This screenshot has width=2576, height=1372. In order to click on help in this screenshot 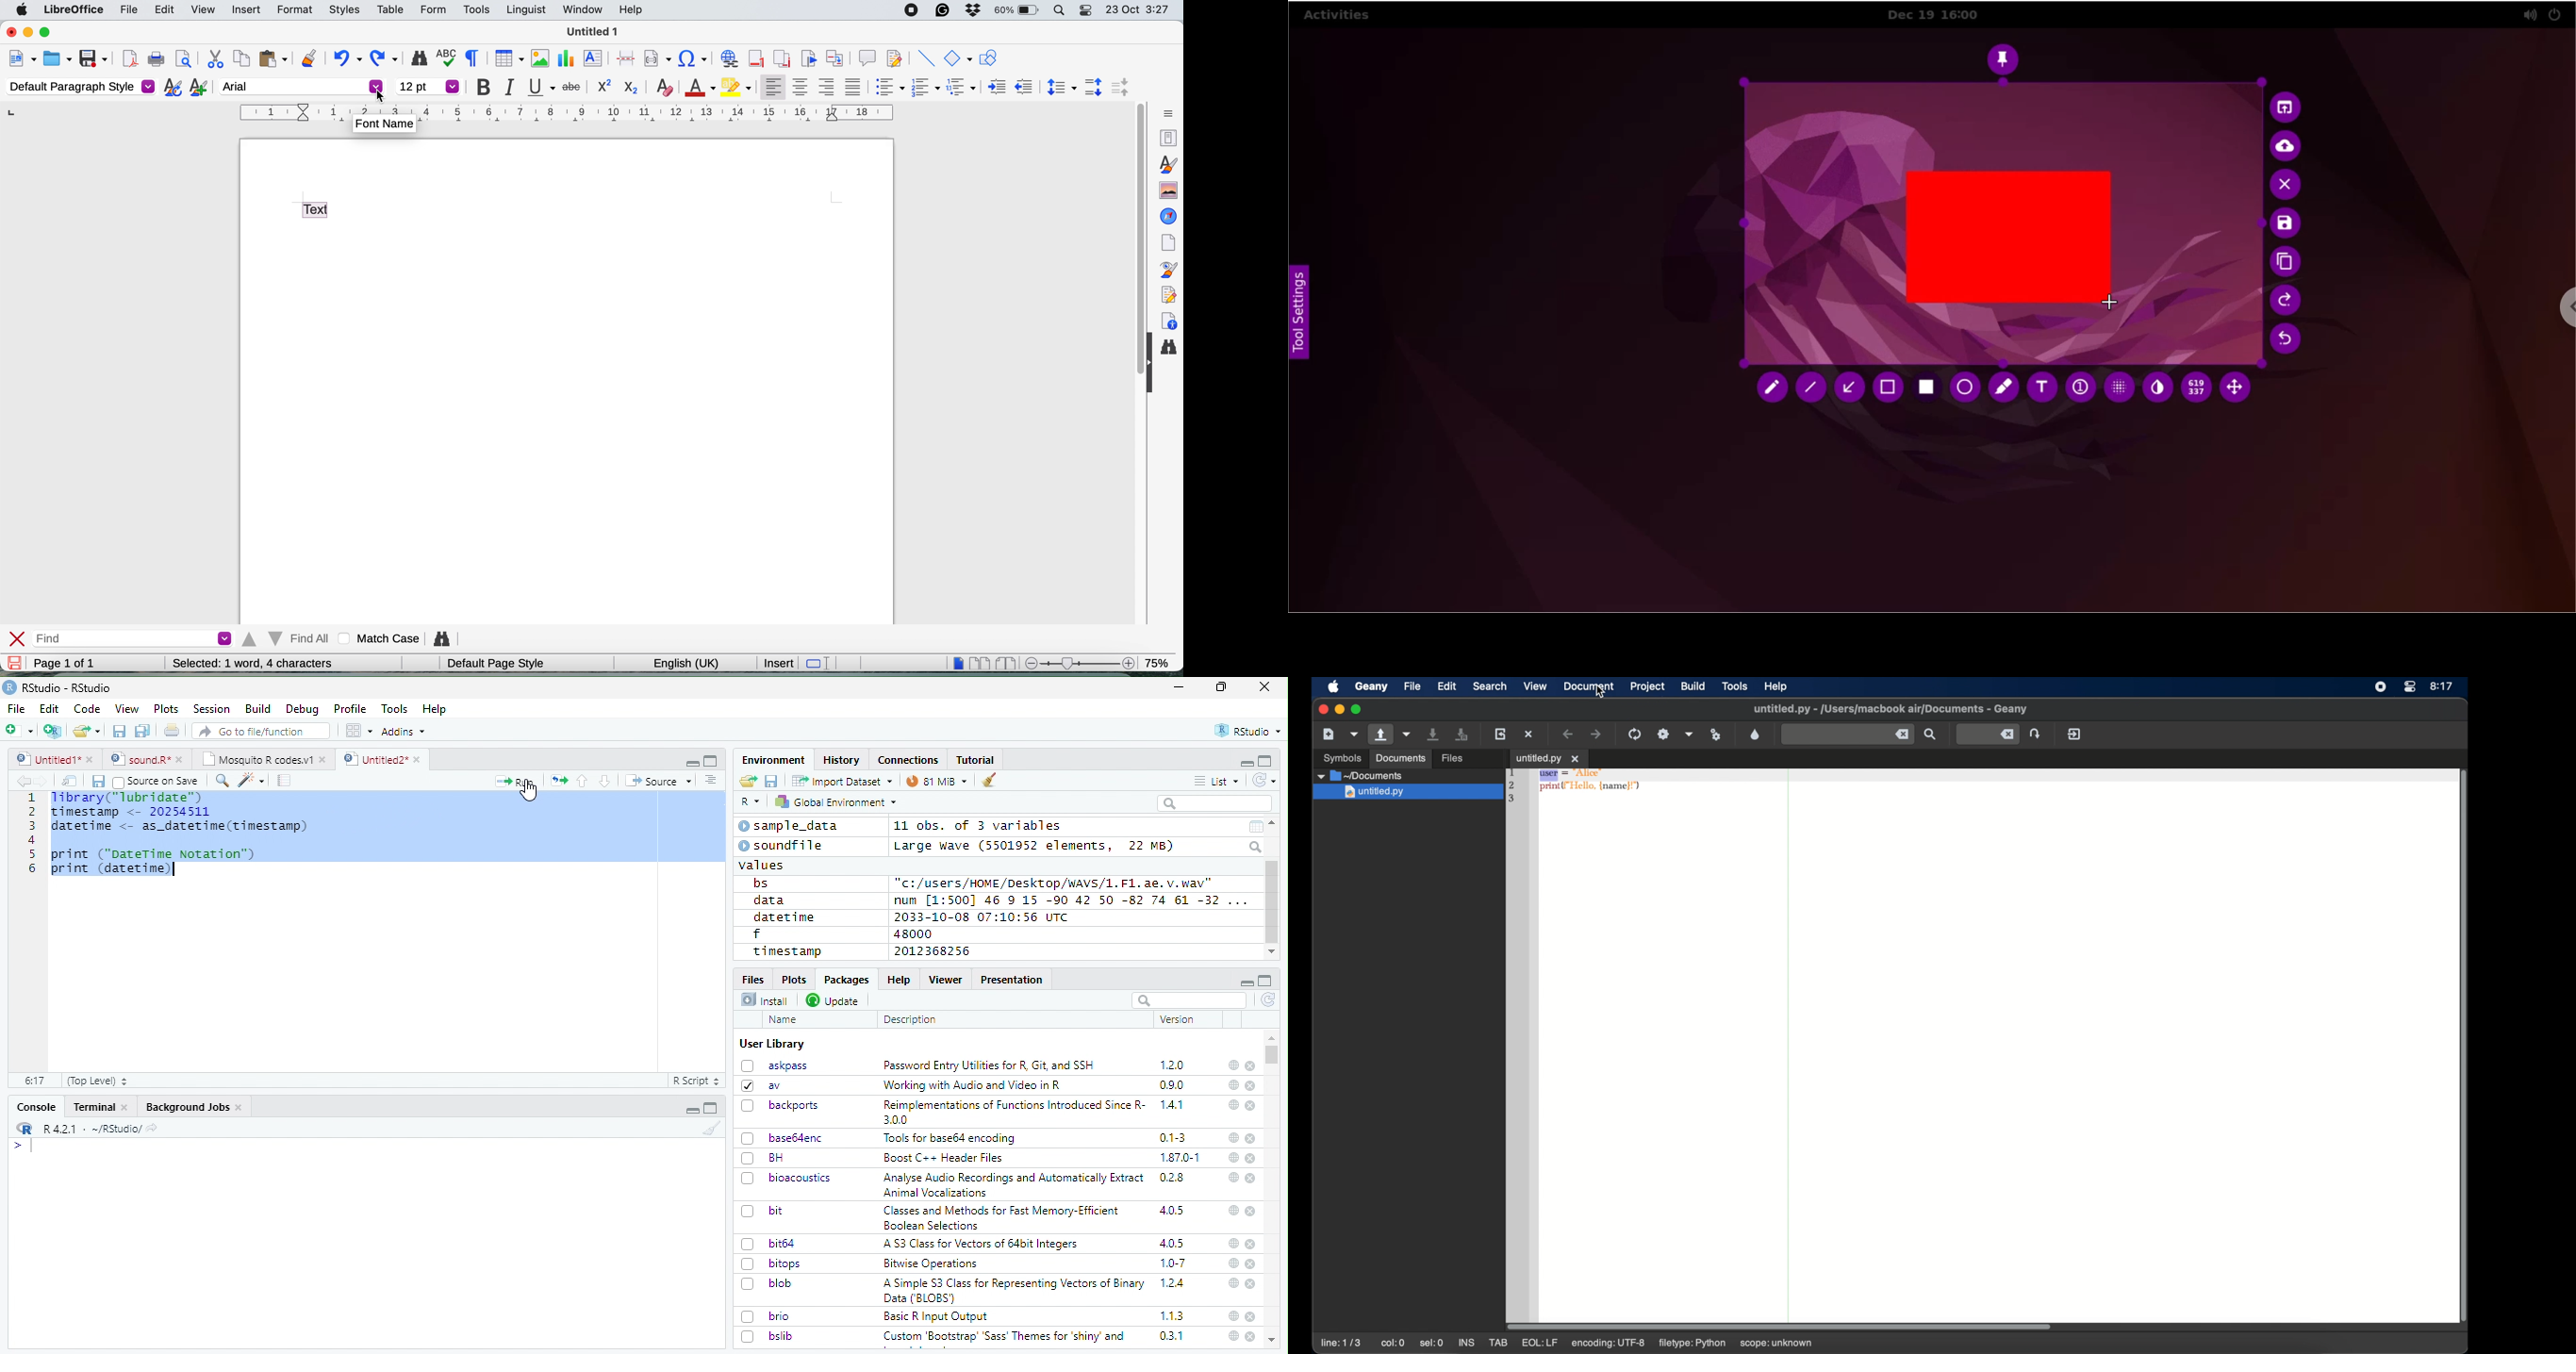, I will do `click(1232, 1210)`.